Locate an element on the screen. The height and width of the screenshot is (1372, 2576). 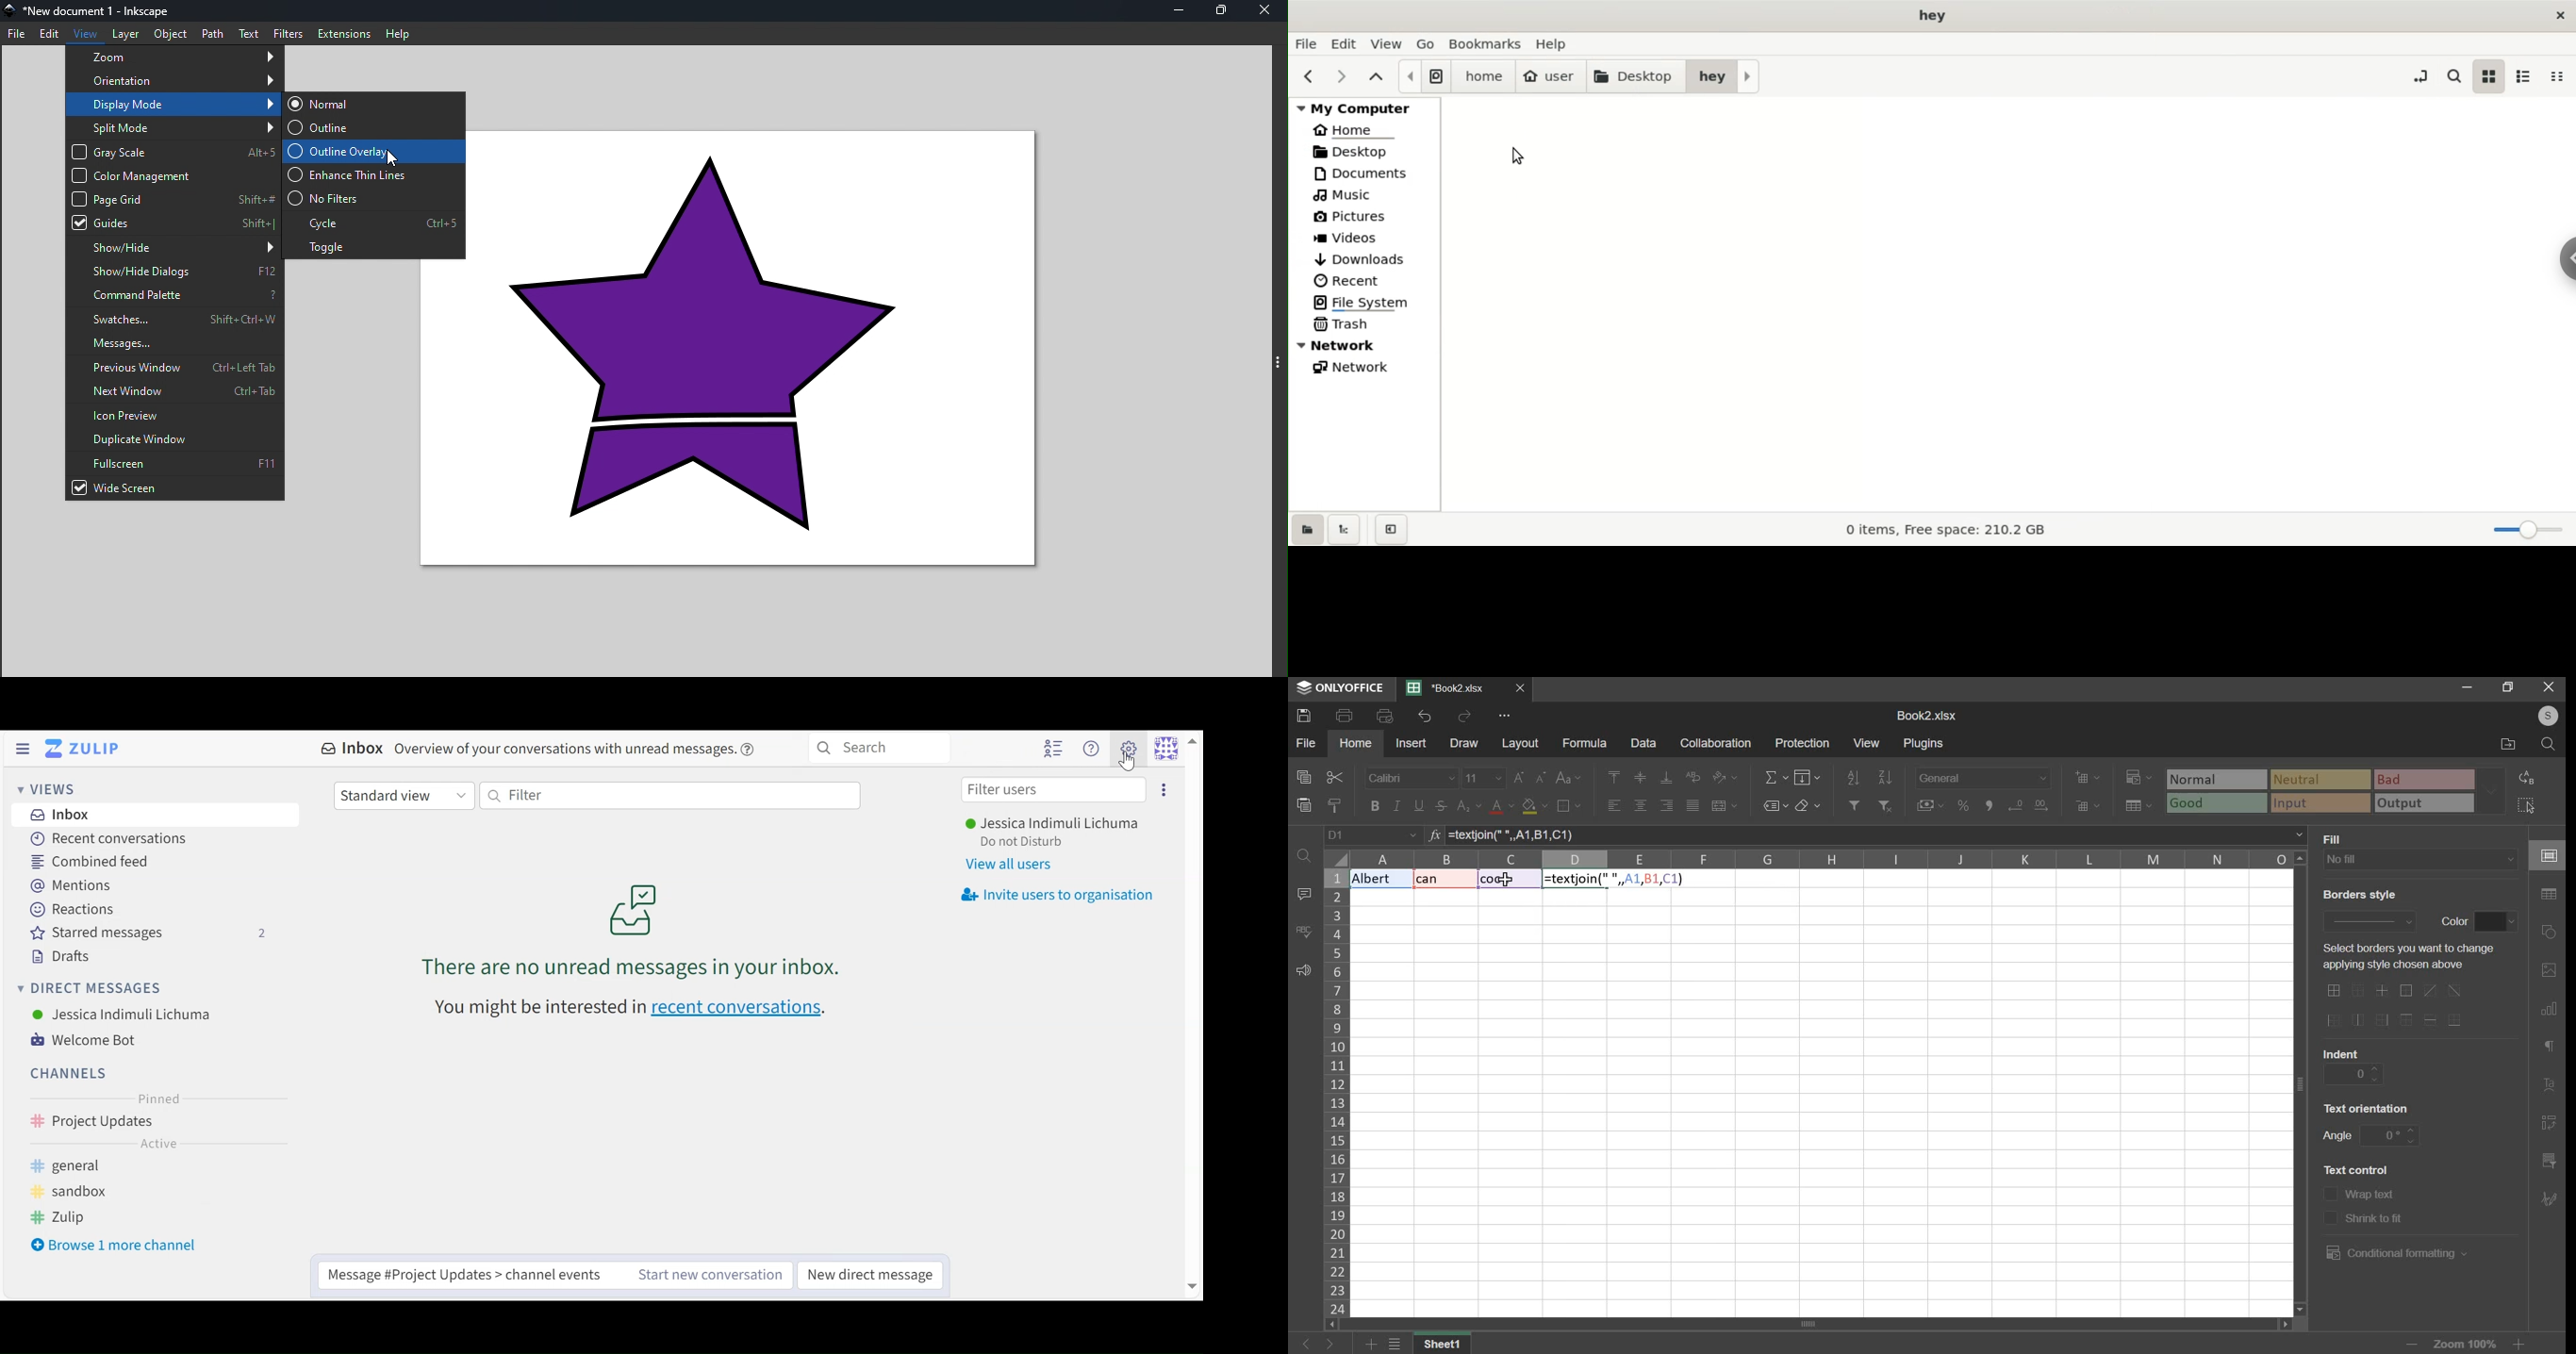
comment is located at coordinates (1303, 894).